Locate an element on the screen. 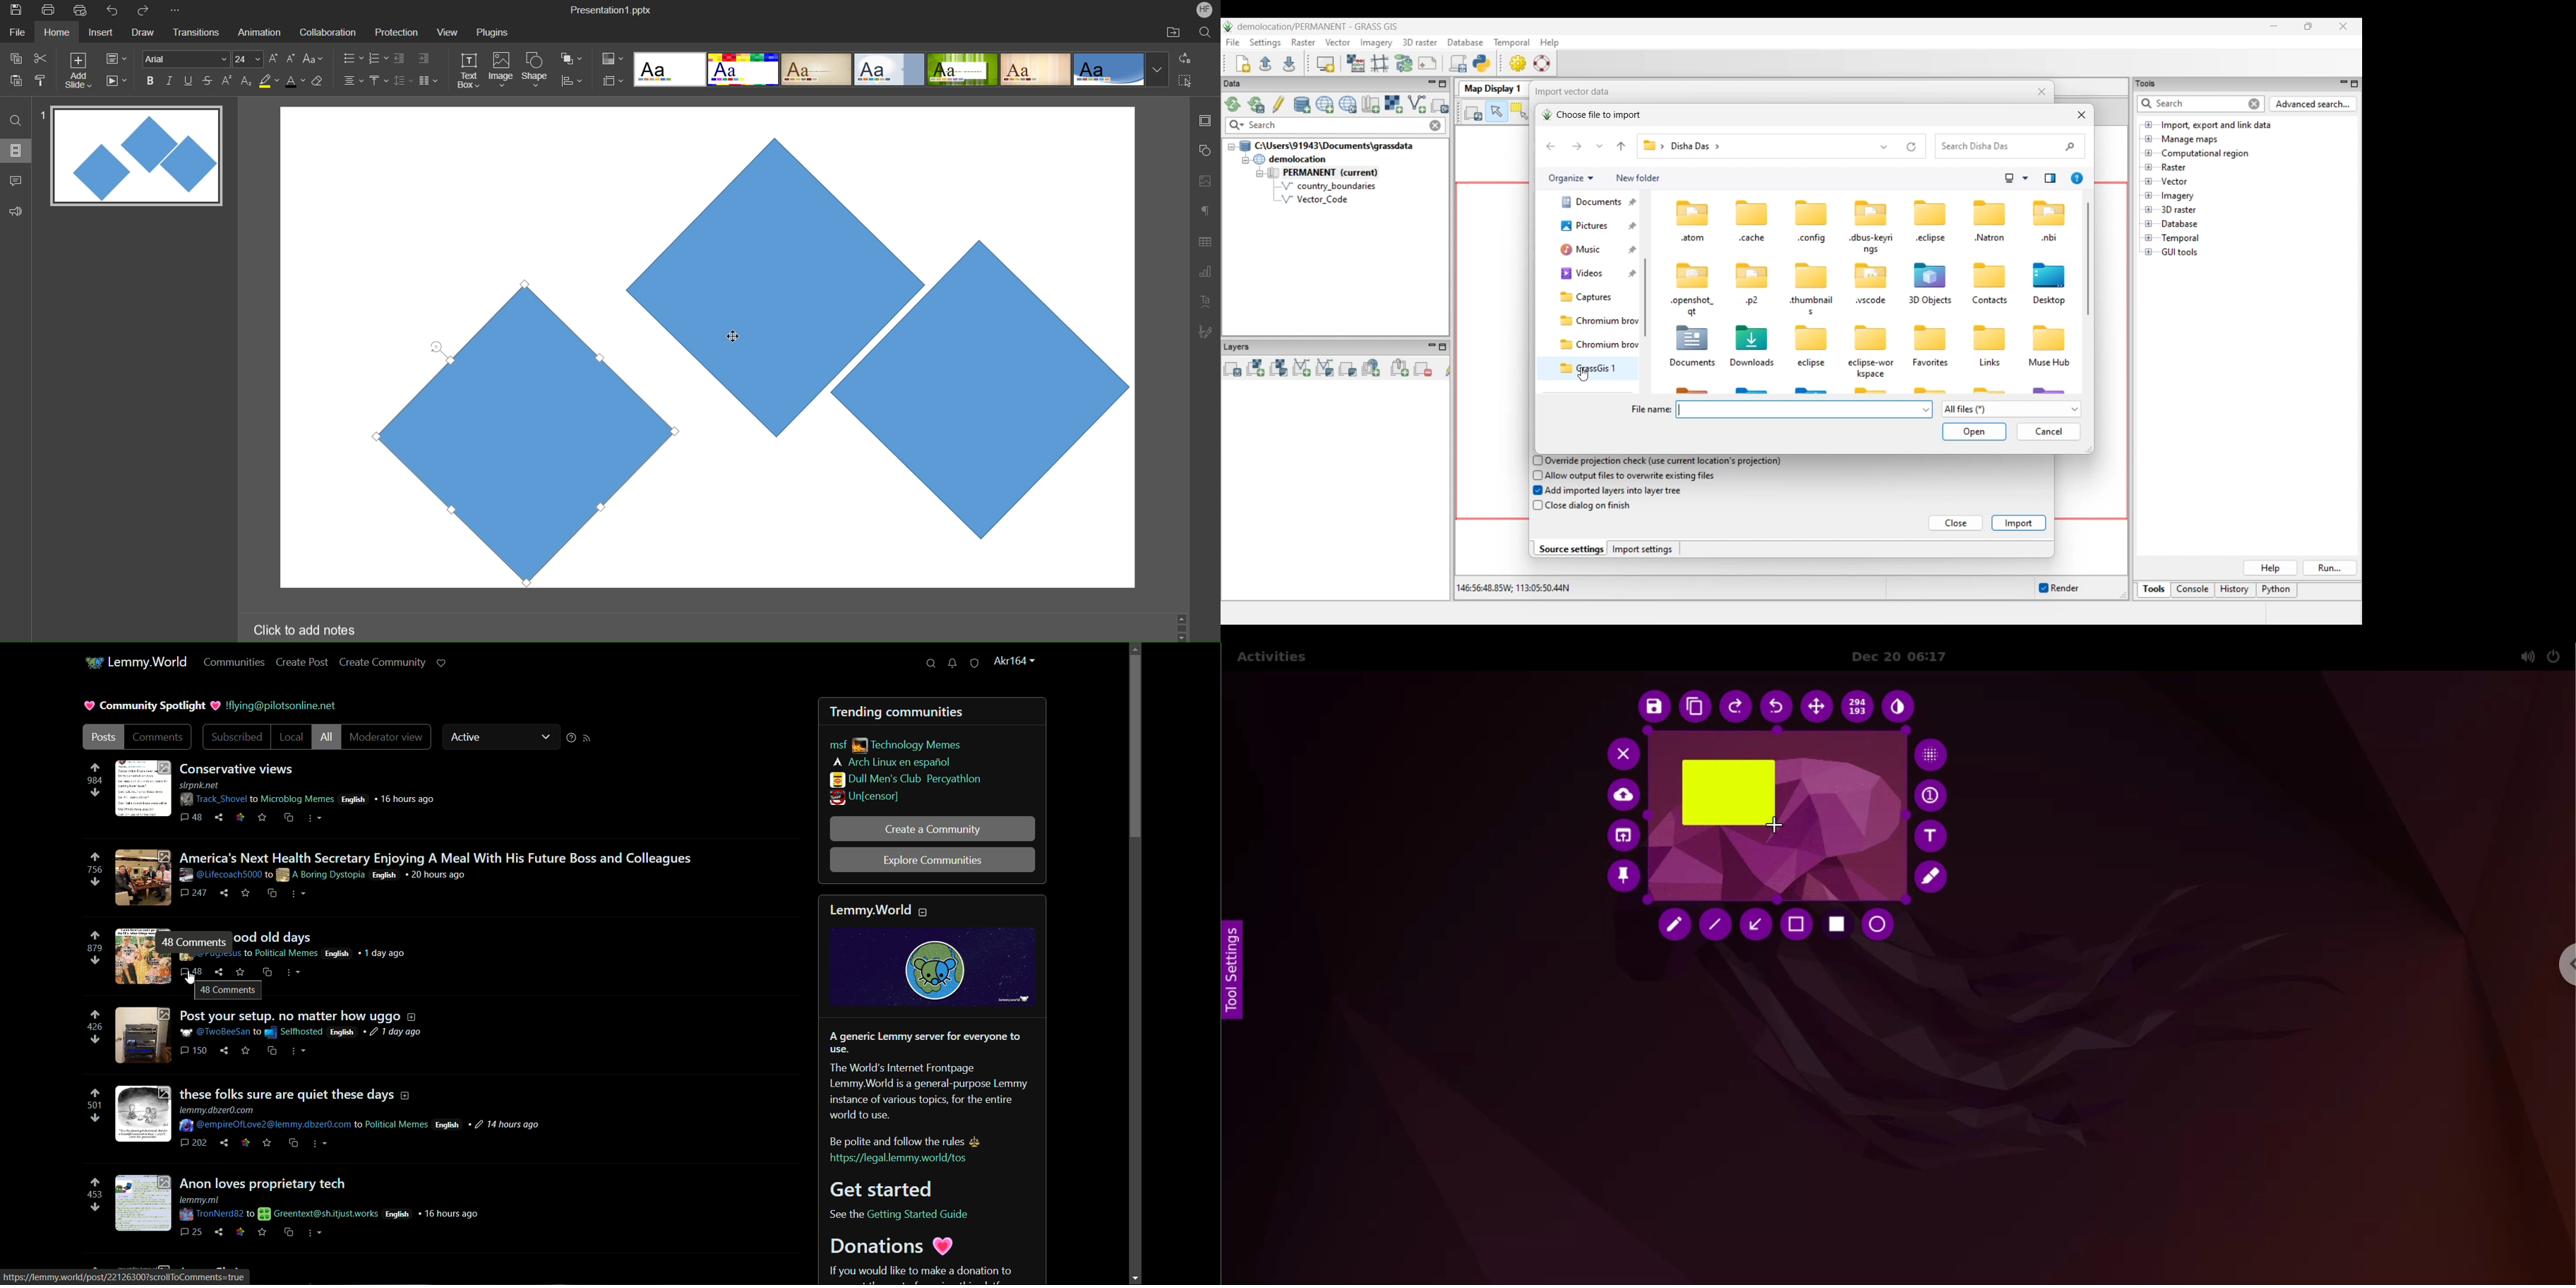 The width and height of the screenshot is (2576, 1288). Quick Print is located at coordinates (82, 10).